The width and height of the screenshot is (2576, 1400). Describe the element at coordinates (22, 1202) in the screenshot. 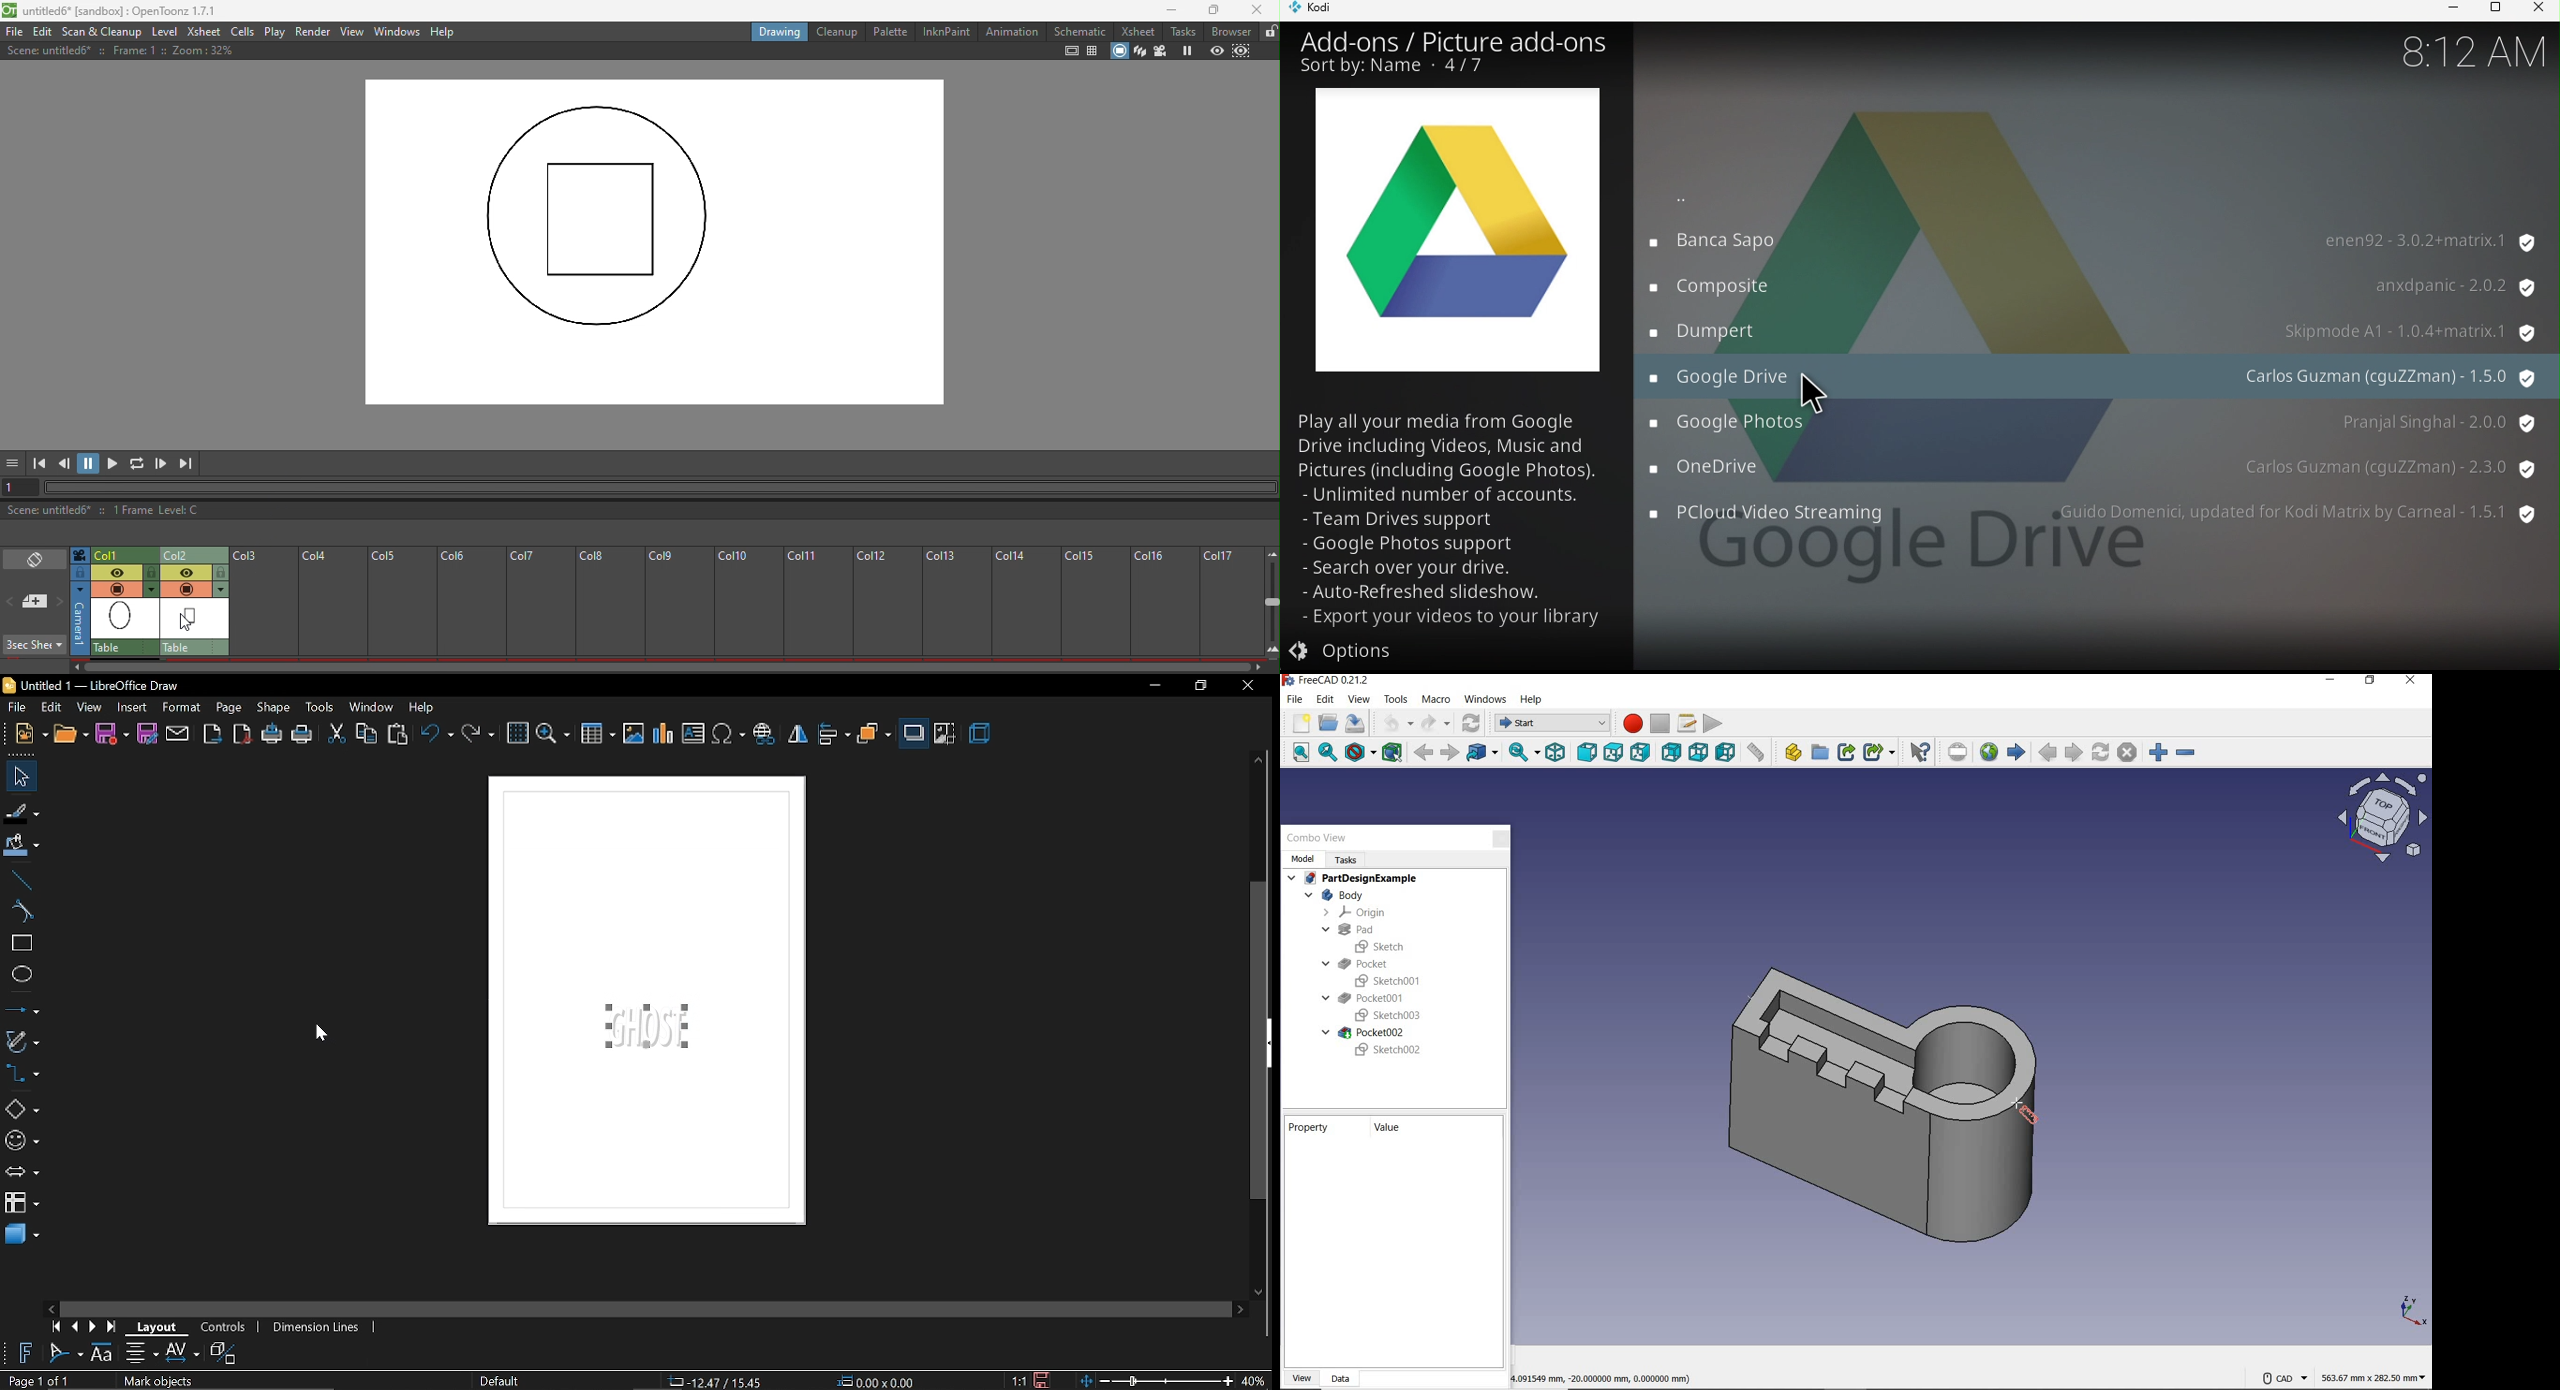

I see `flowchart` at that location.